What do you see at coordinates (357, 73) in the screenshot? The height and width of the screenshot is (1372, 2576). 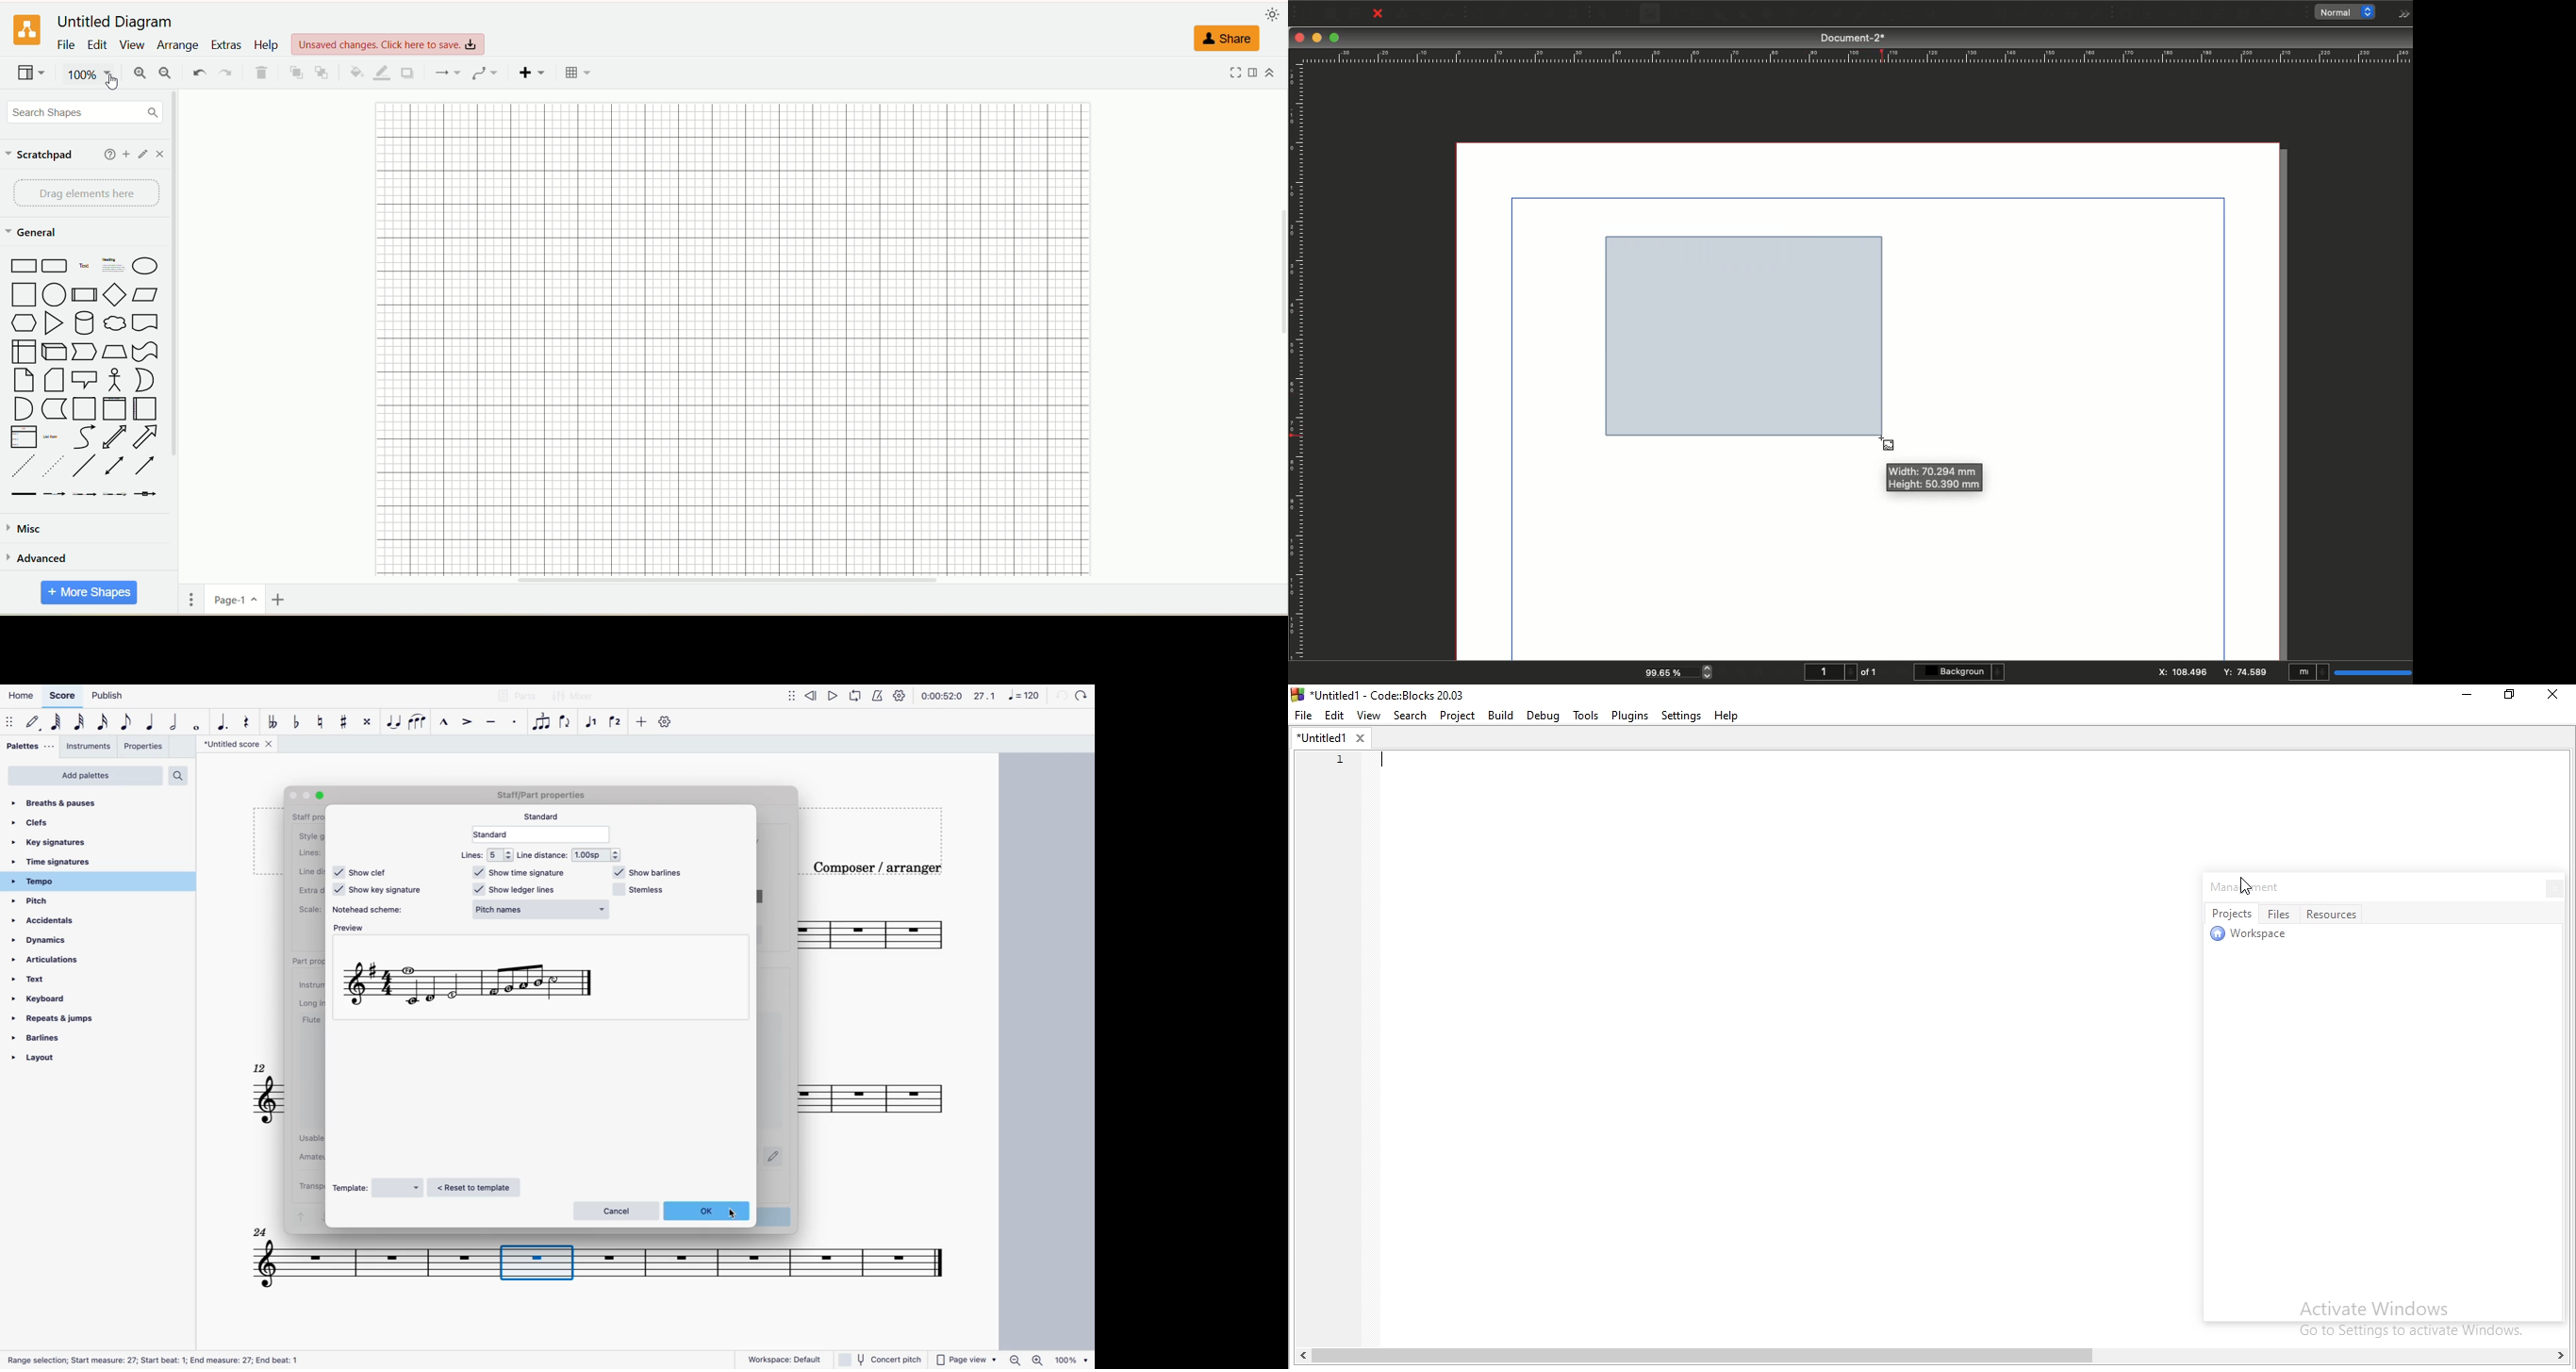 I see `fill color` at bounding box center [357, 73].